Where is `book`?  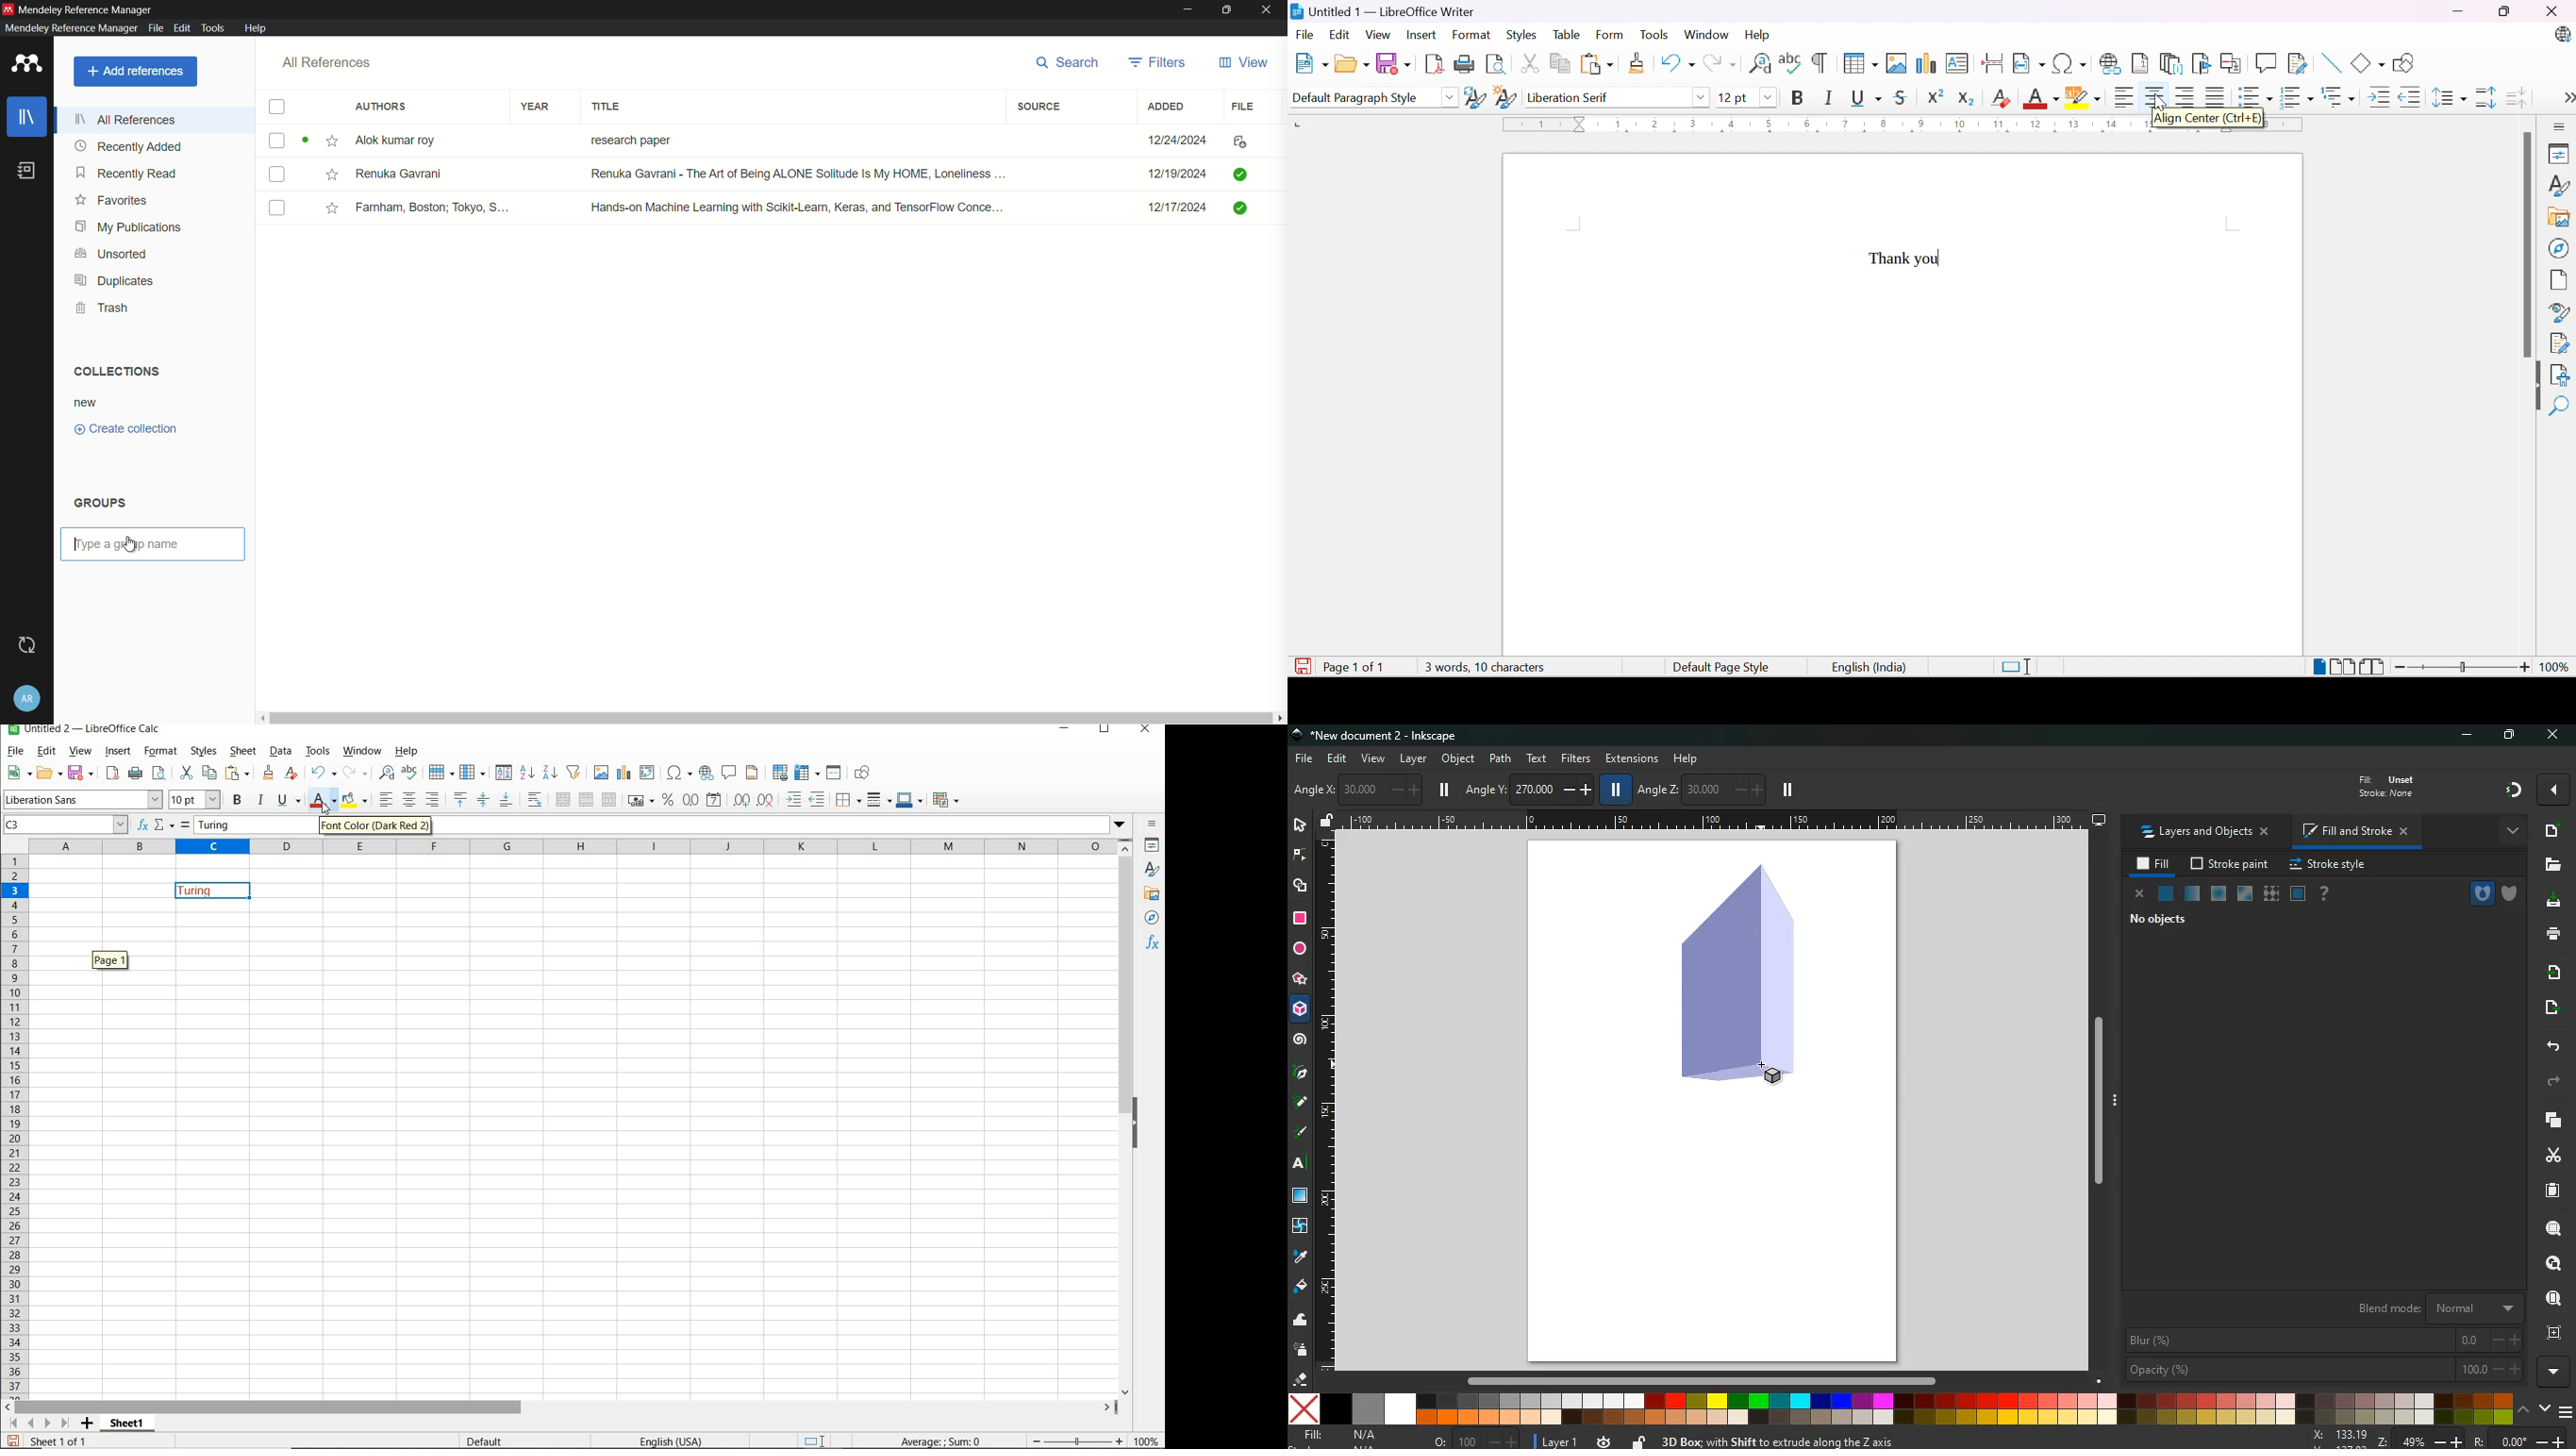 book is located at coordinates (27, 170).